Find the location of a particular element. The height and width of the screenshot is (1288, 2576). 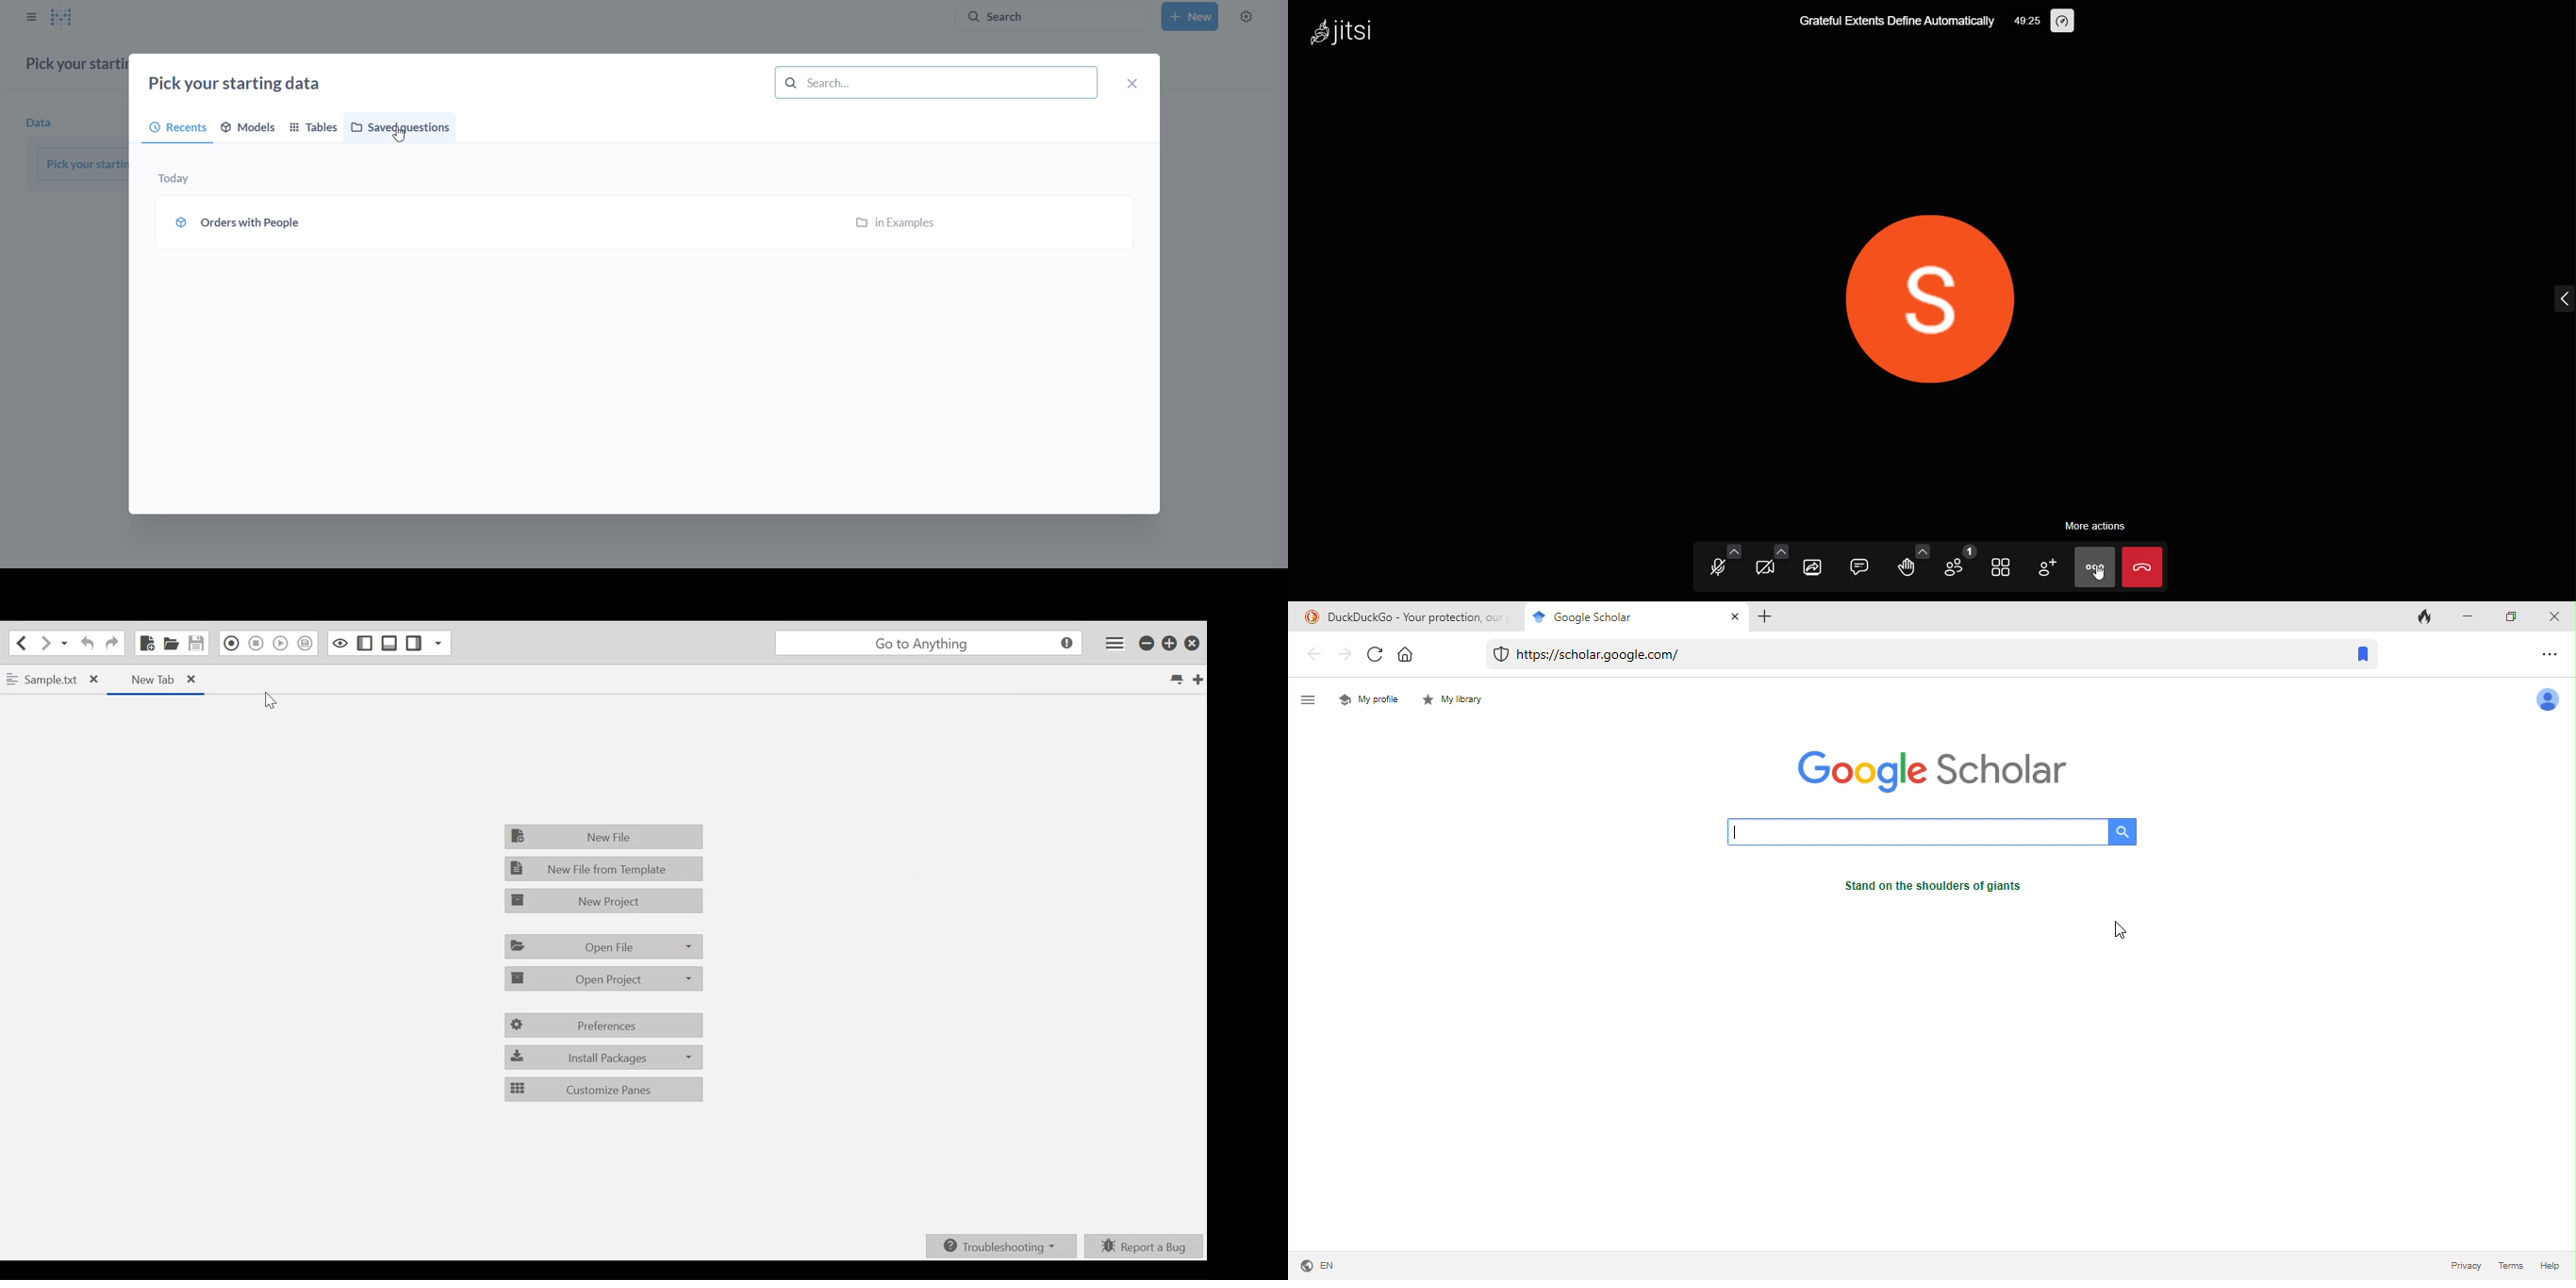

forward is located at coordinates (1346, 656).